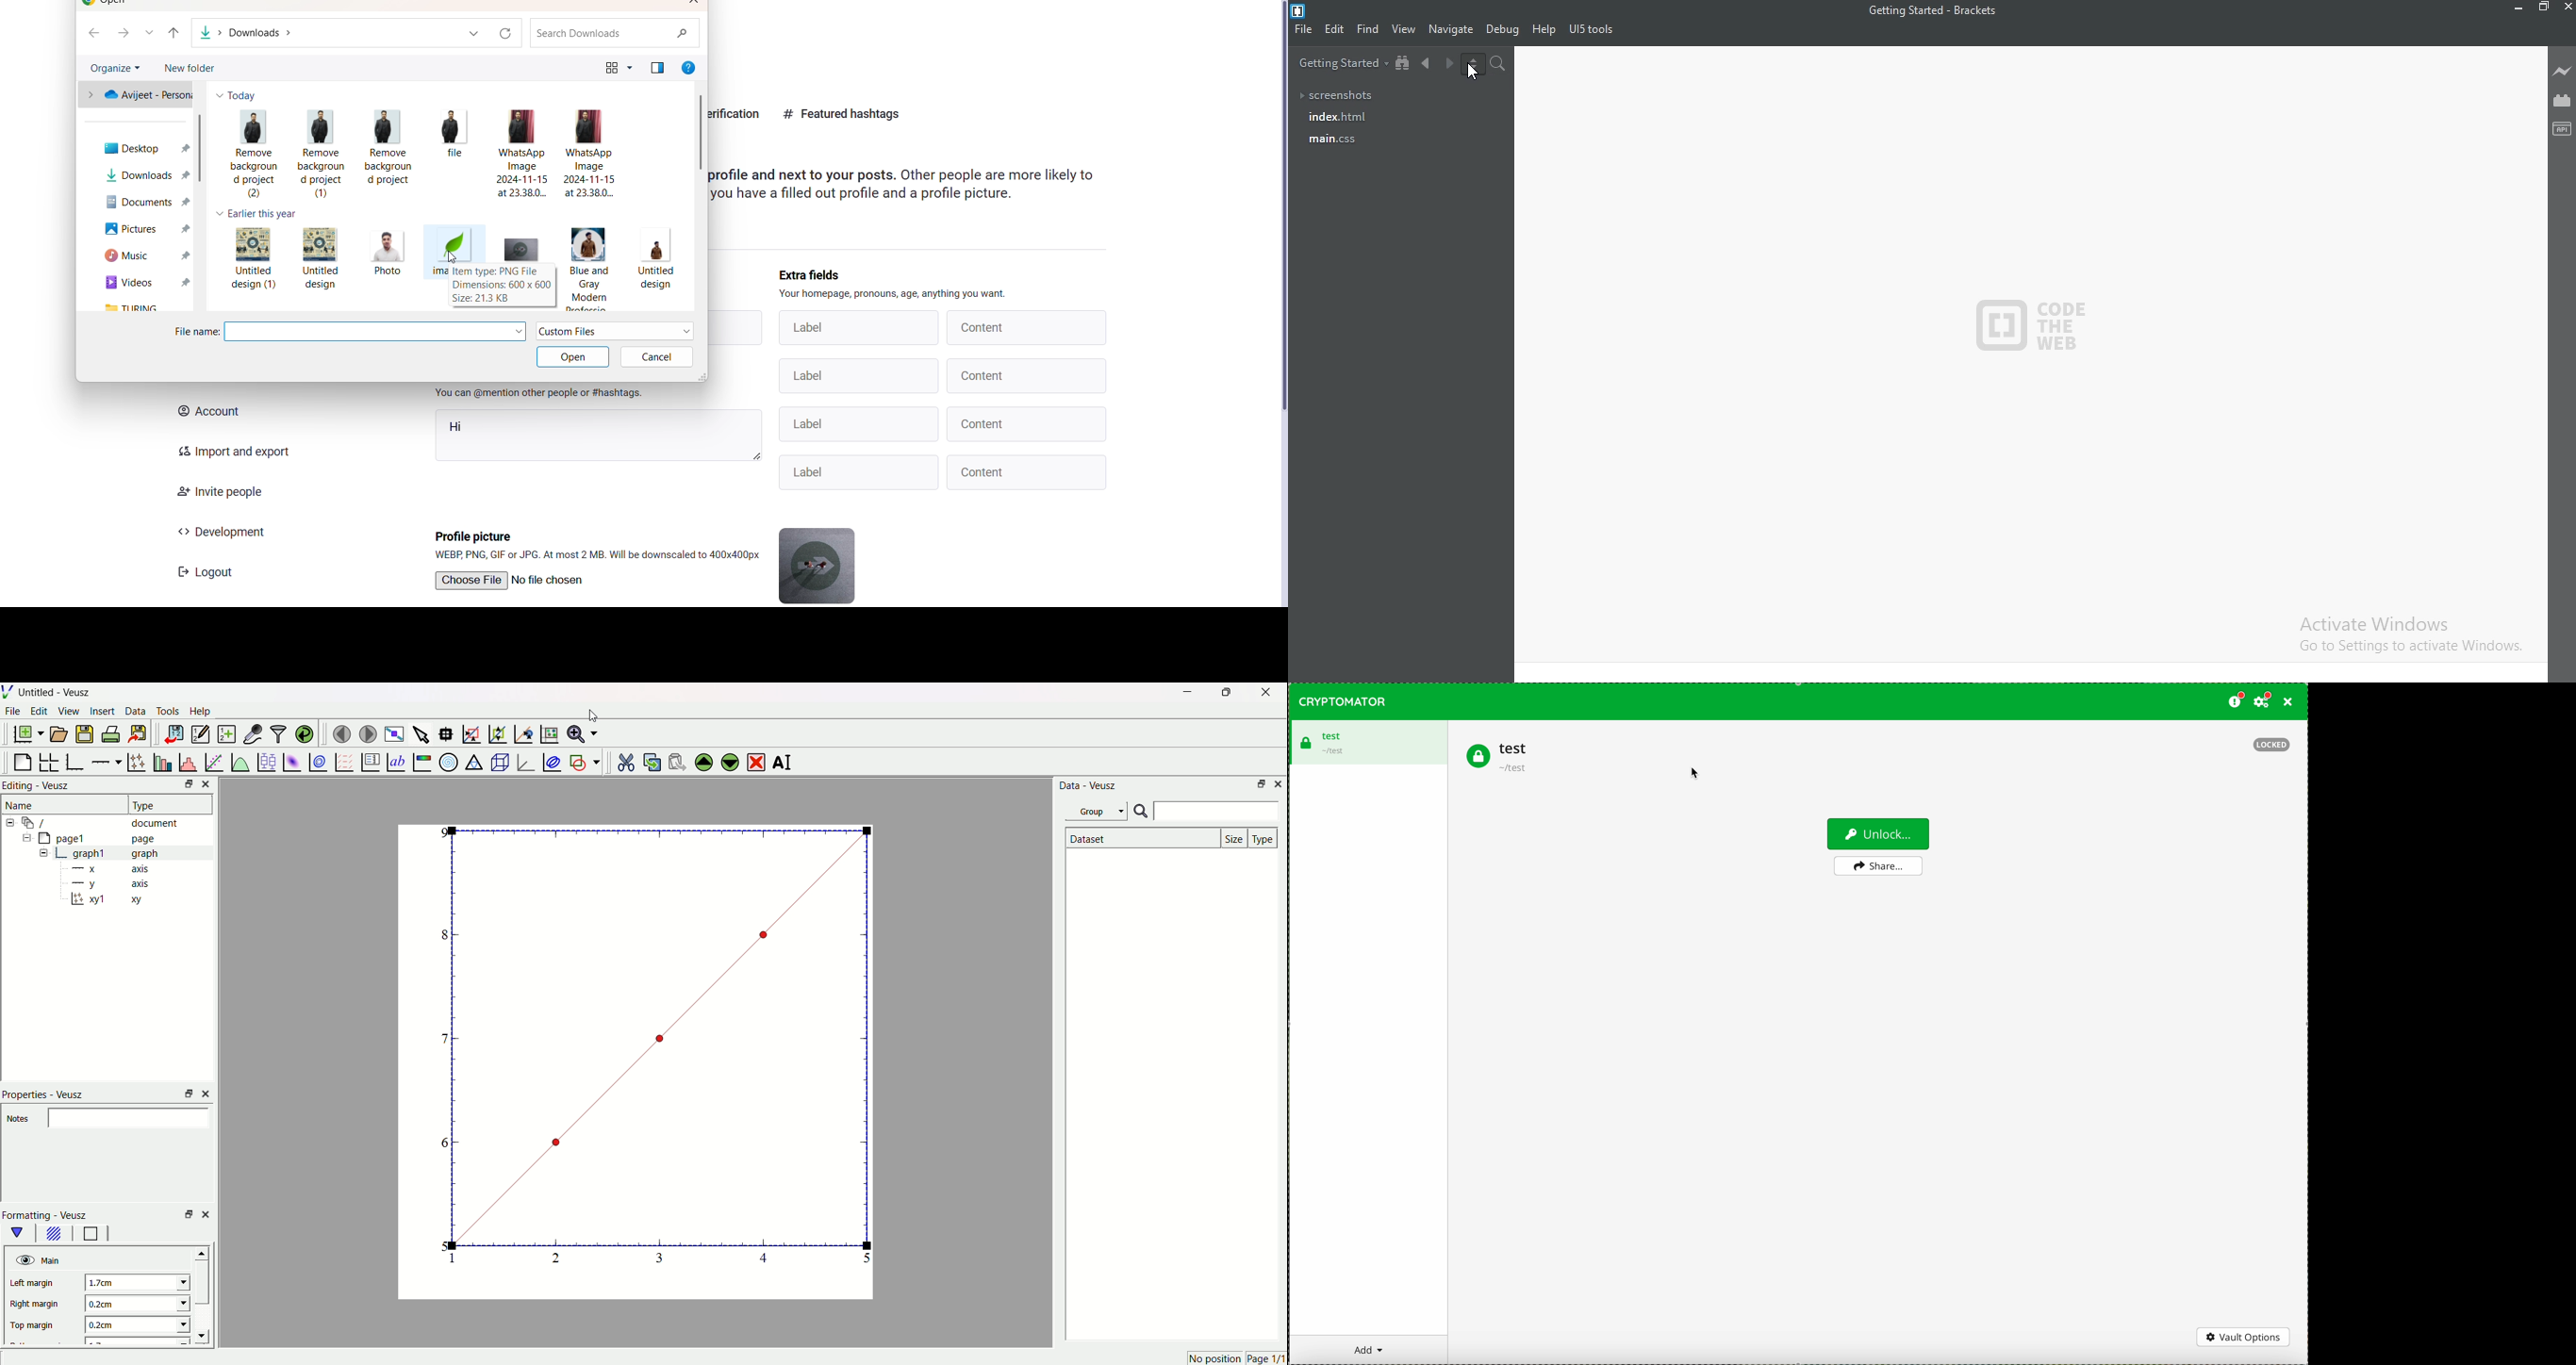  I want to click on search, so click(613, 33).